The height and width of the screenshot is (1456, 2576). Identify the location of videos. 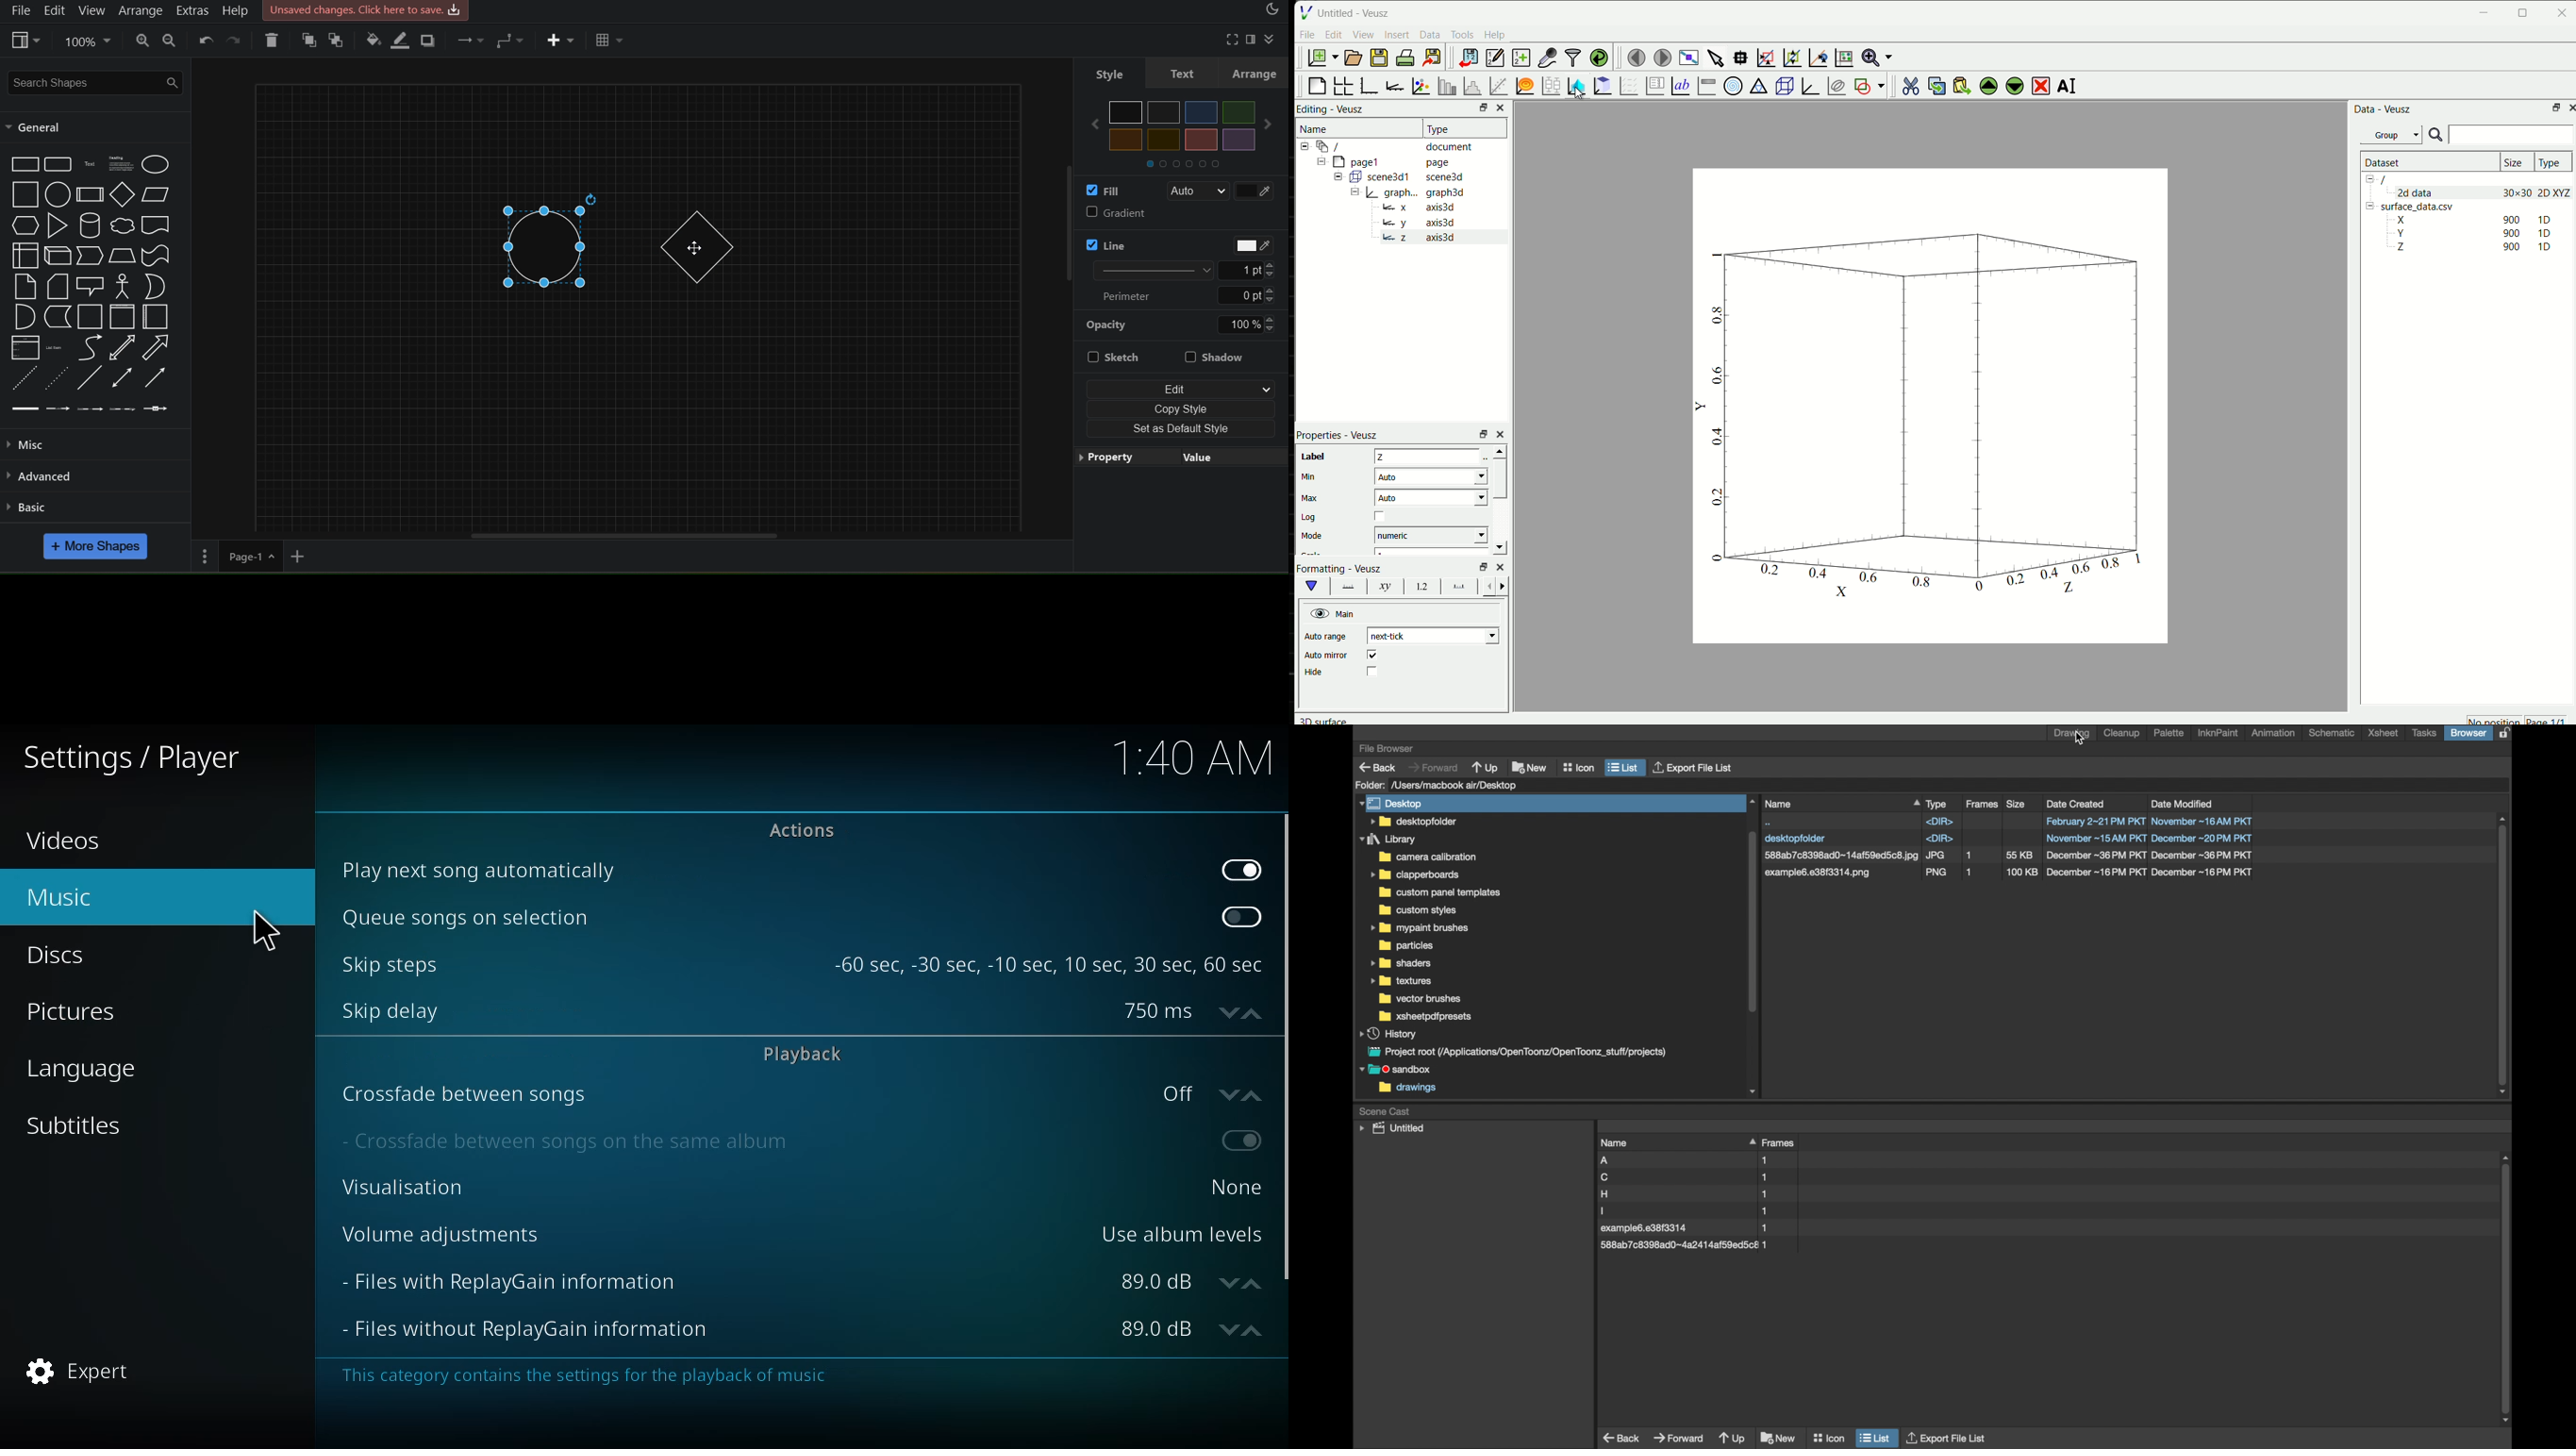
(71, 840).